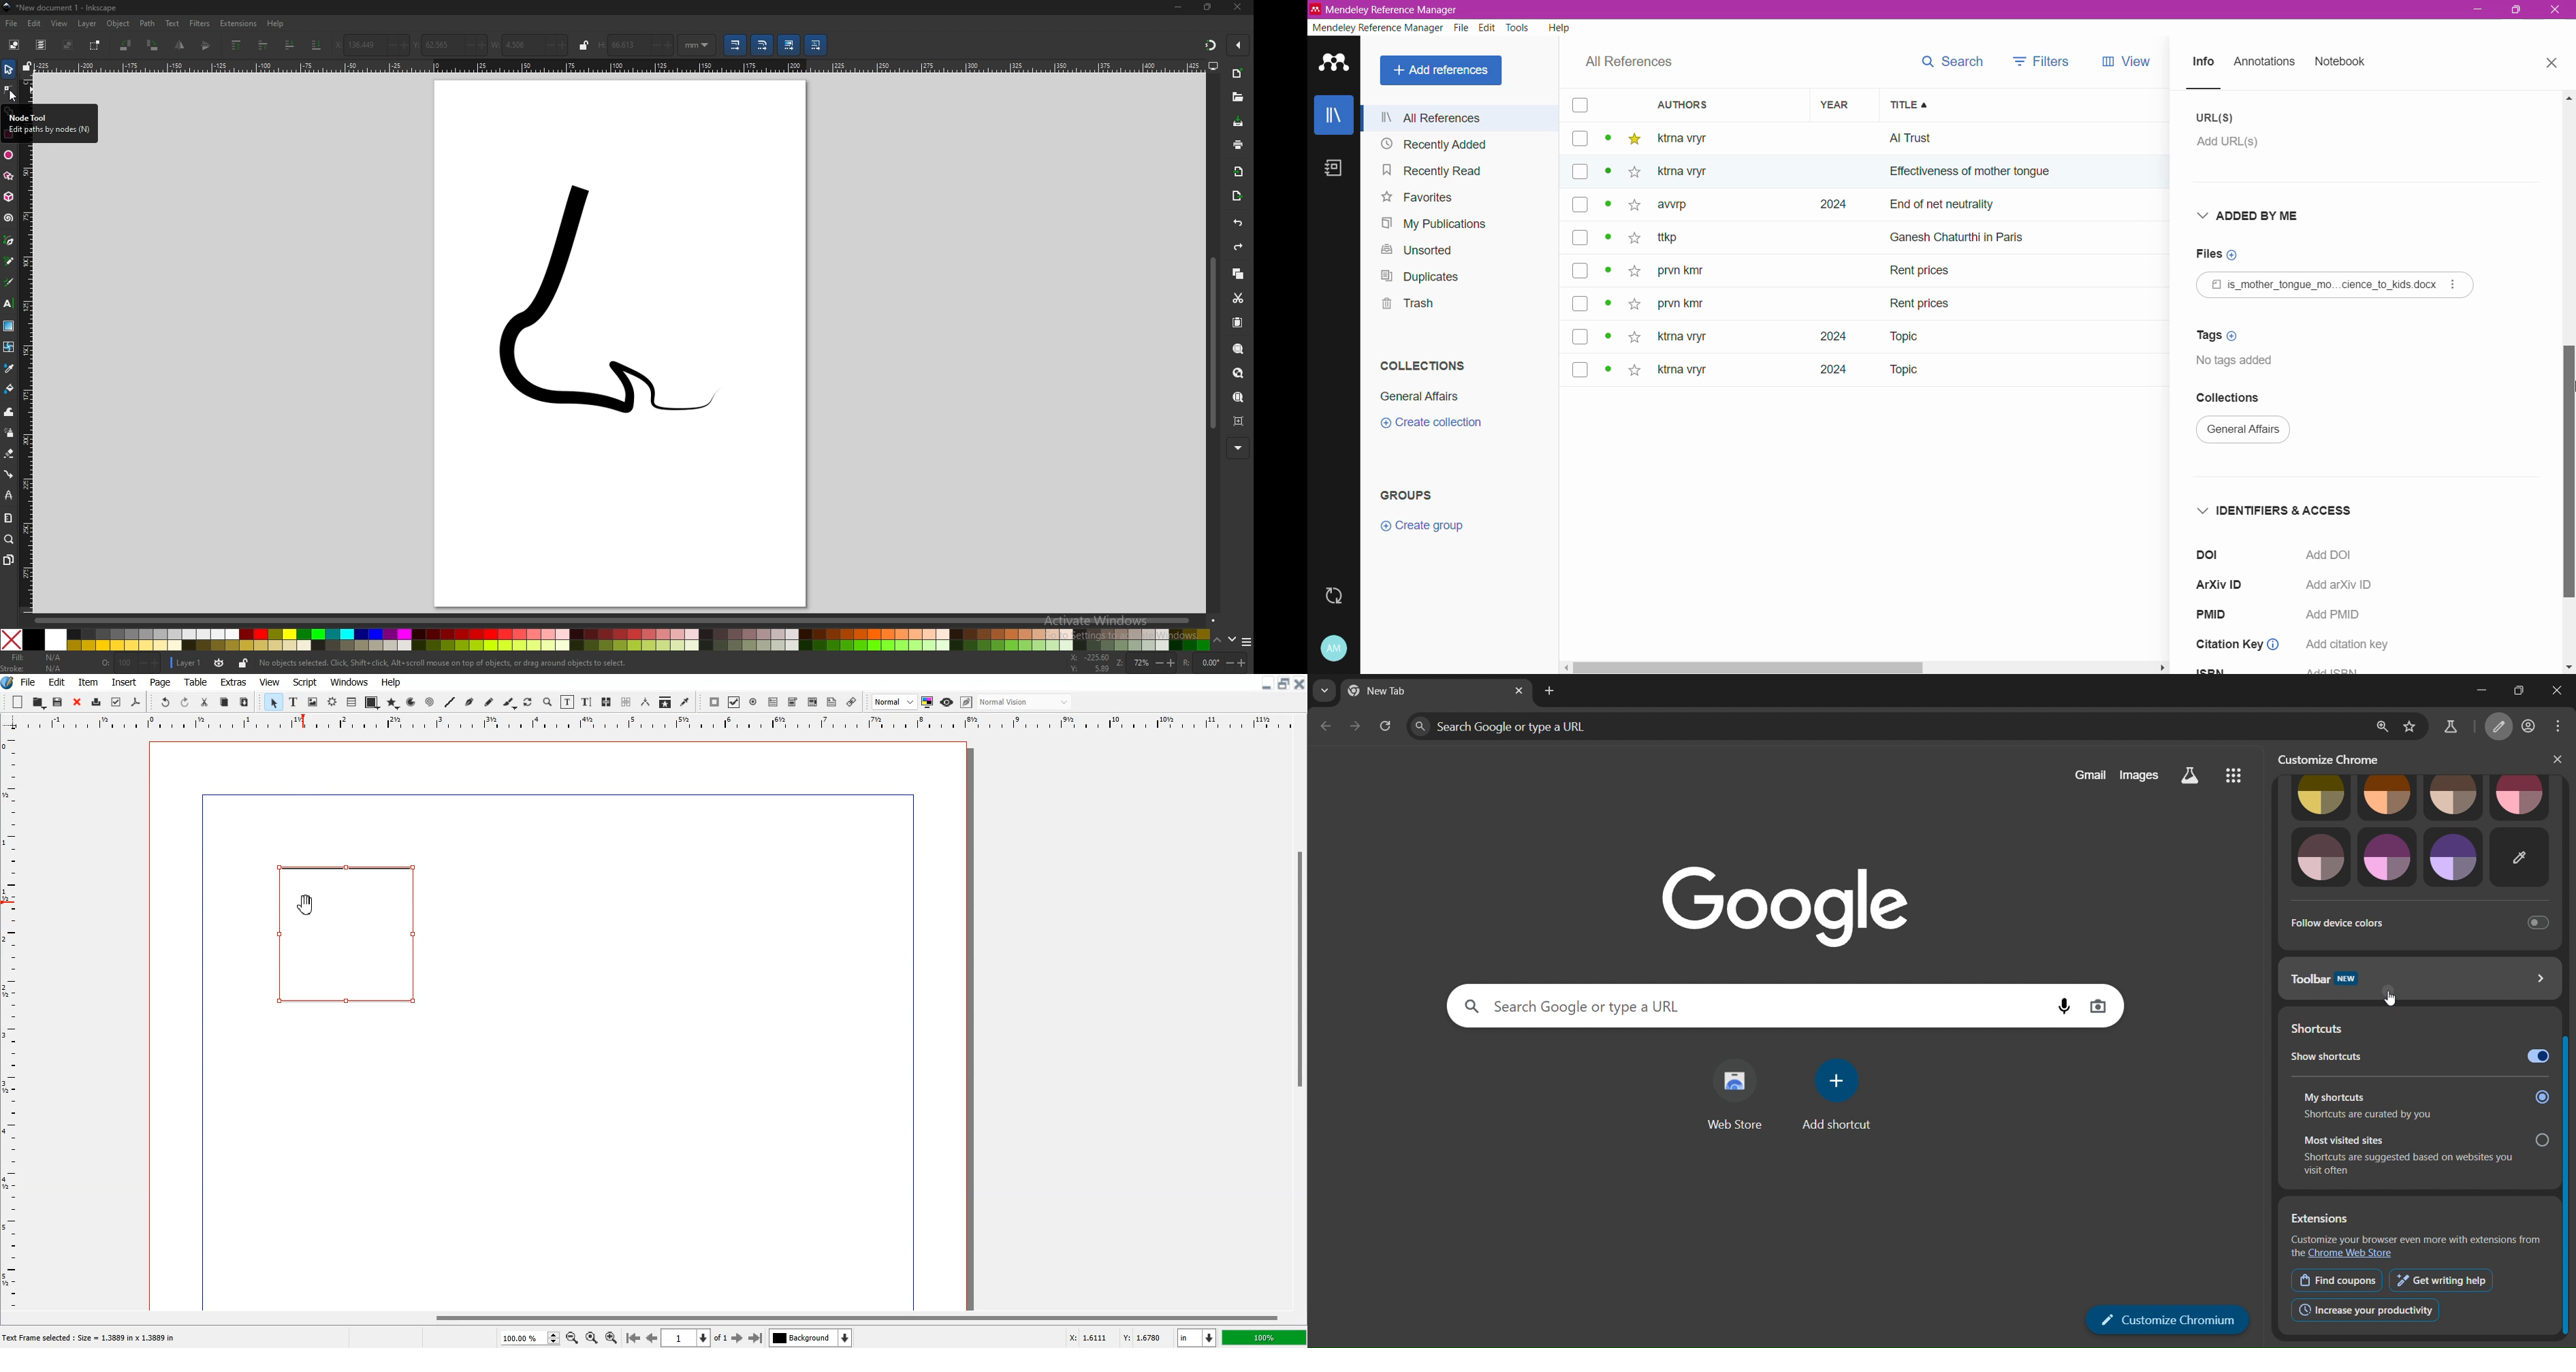 Image resolution: width=2576 pixels, height=1372 pixels. Describe the element at coordinates (8, 326) in the screenshot. I see `gradient` at that location.